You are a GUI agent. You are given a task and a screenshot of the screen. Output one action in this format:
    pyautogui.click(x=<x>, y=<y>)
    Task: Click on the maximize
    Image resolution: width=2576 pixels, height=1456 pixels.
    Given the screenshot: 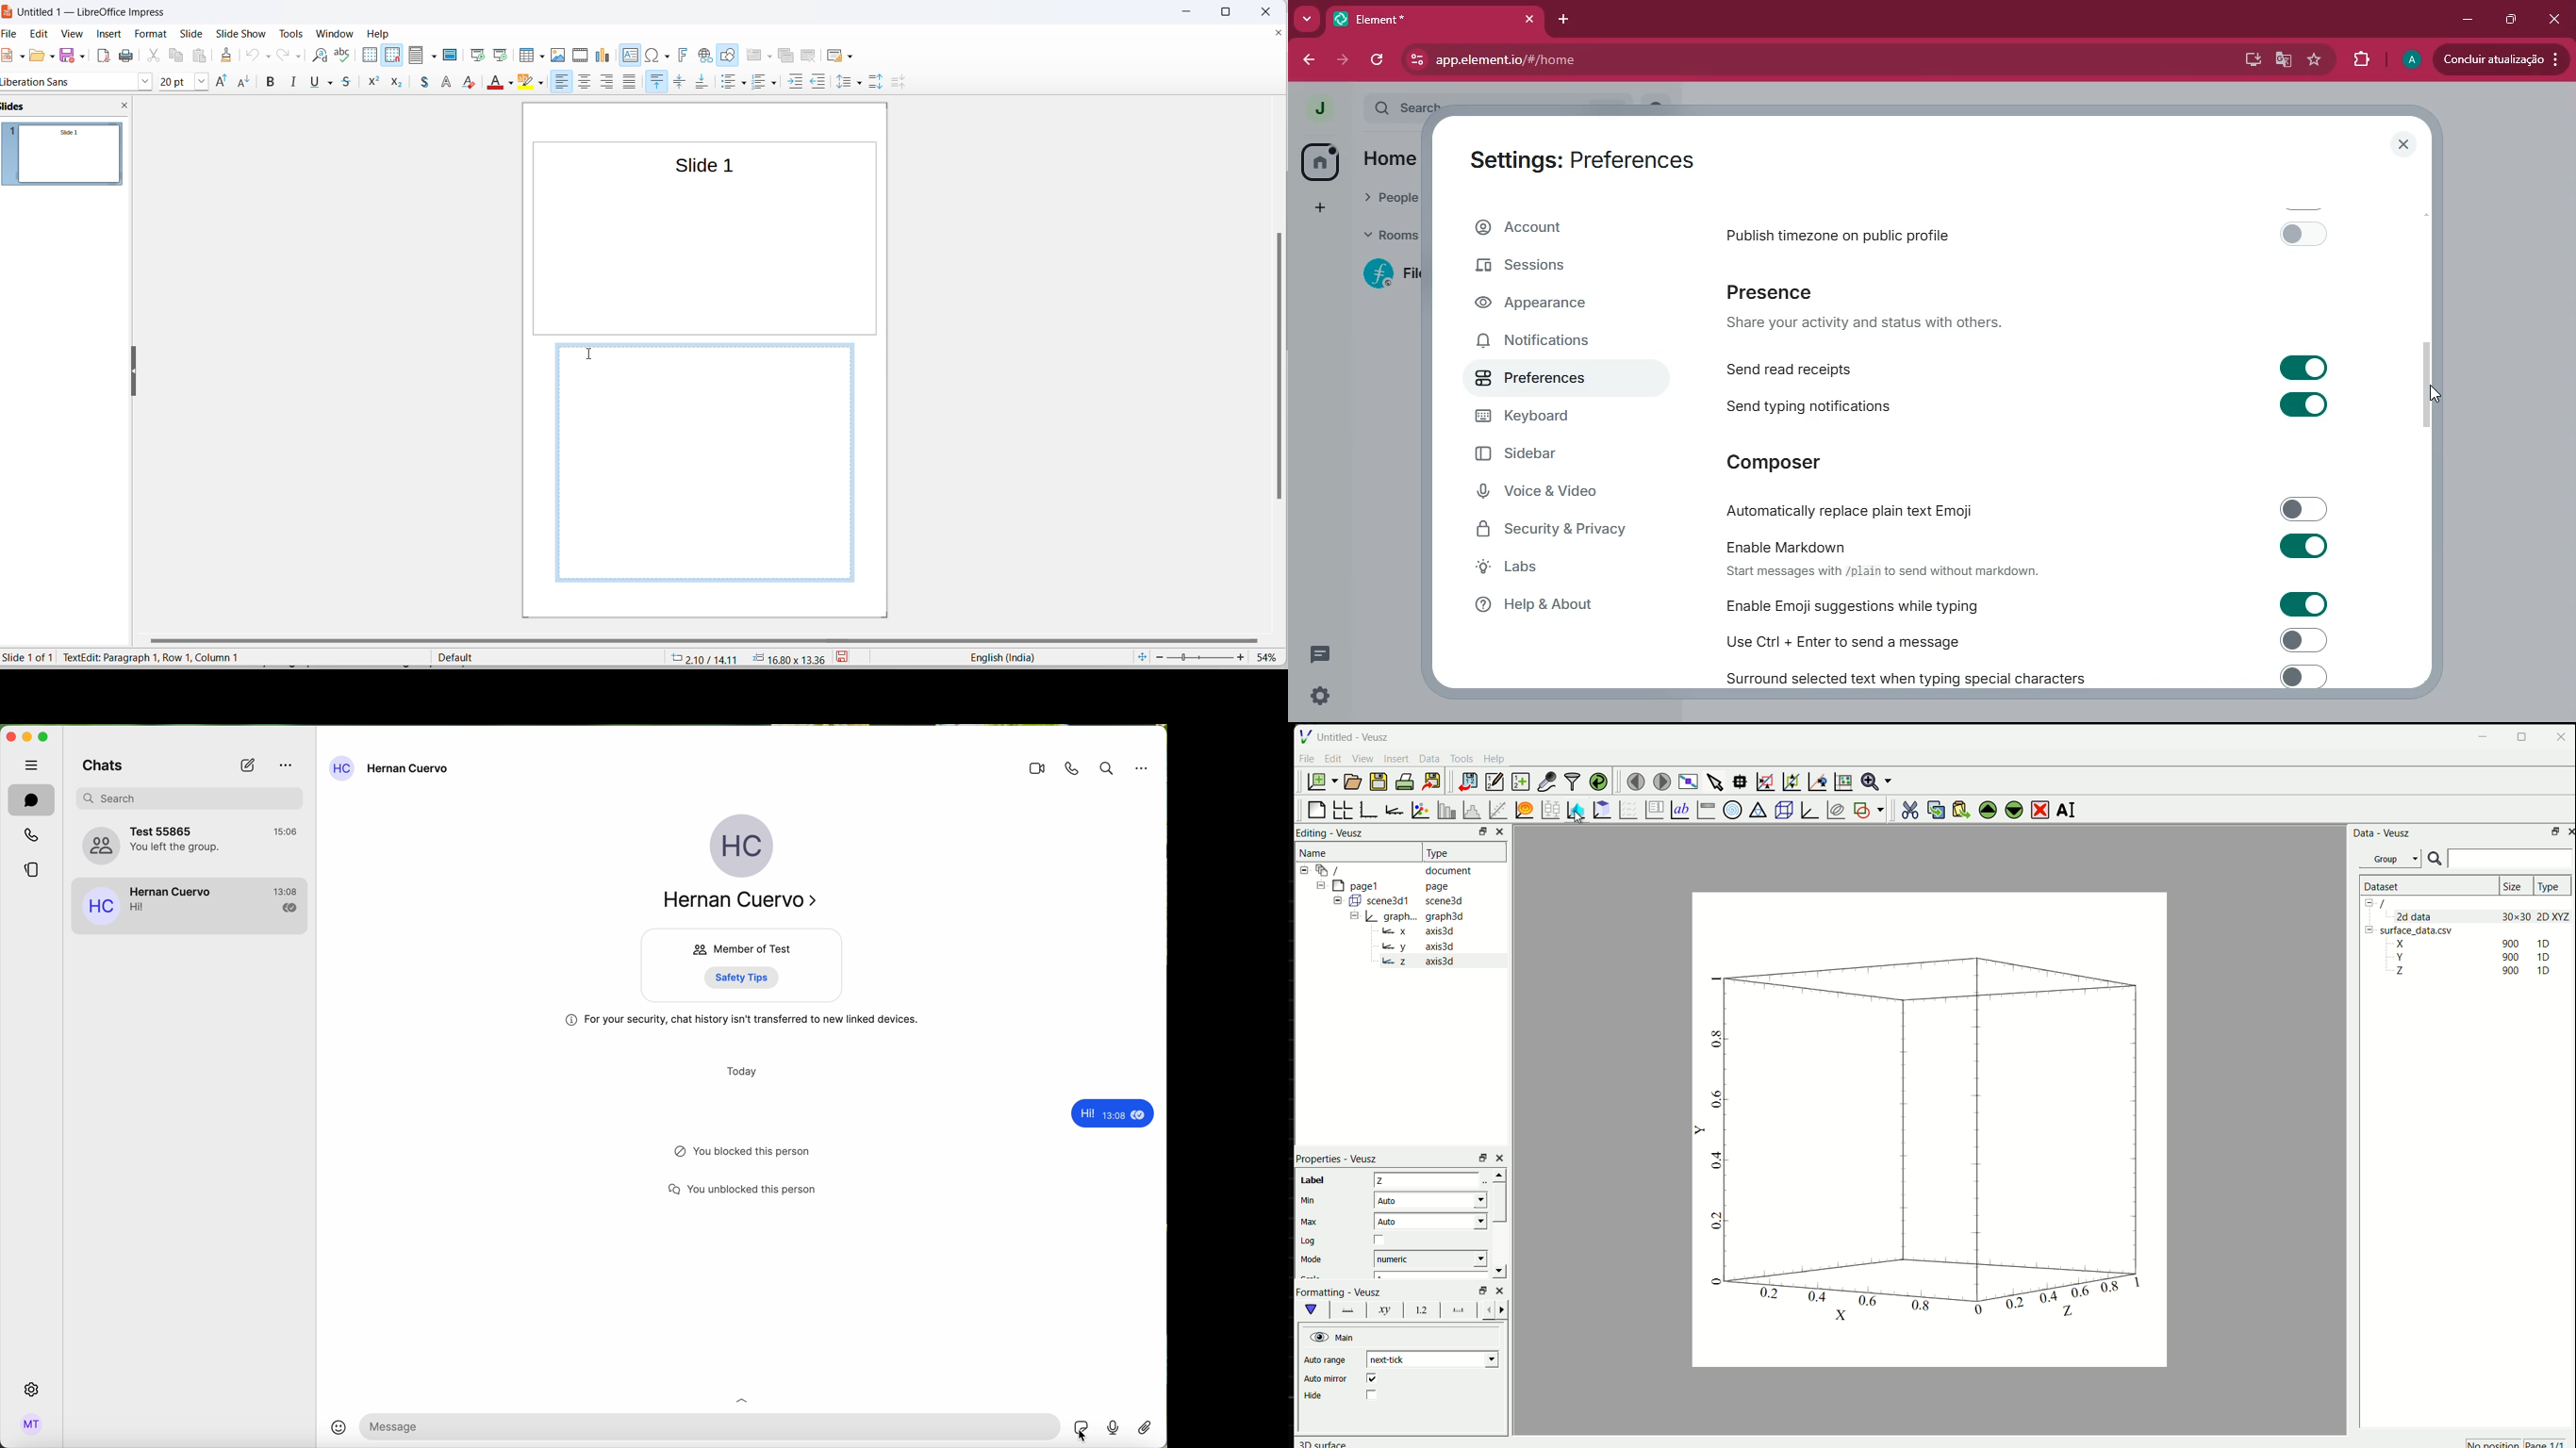 What is the action you would take?
    pyautogui.click(x=2507, y=20)
    